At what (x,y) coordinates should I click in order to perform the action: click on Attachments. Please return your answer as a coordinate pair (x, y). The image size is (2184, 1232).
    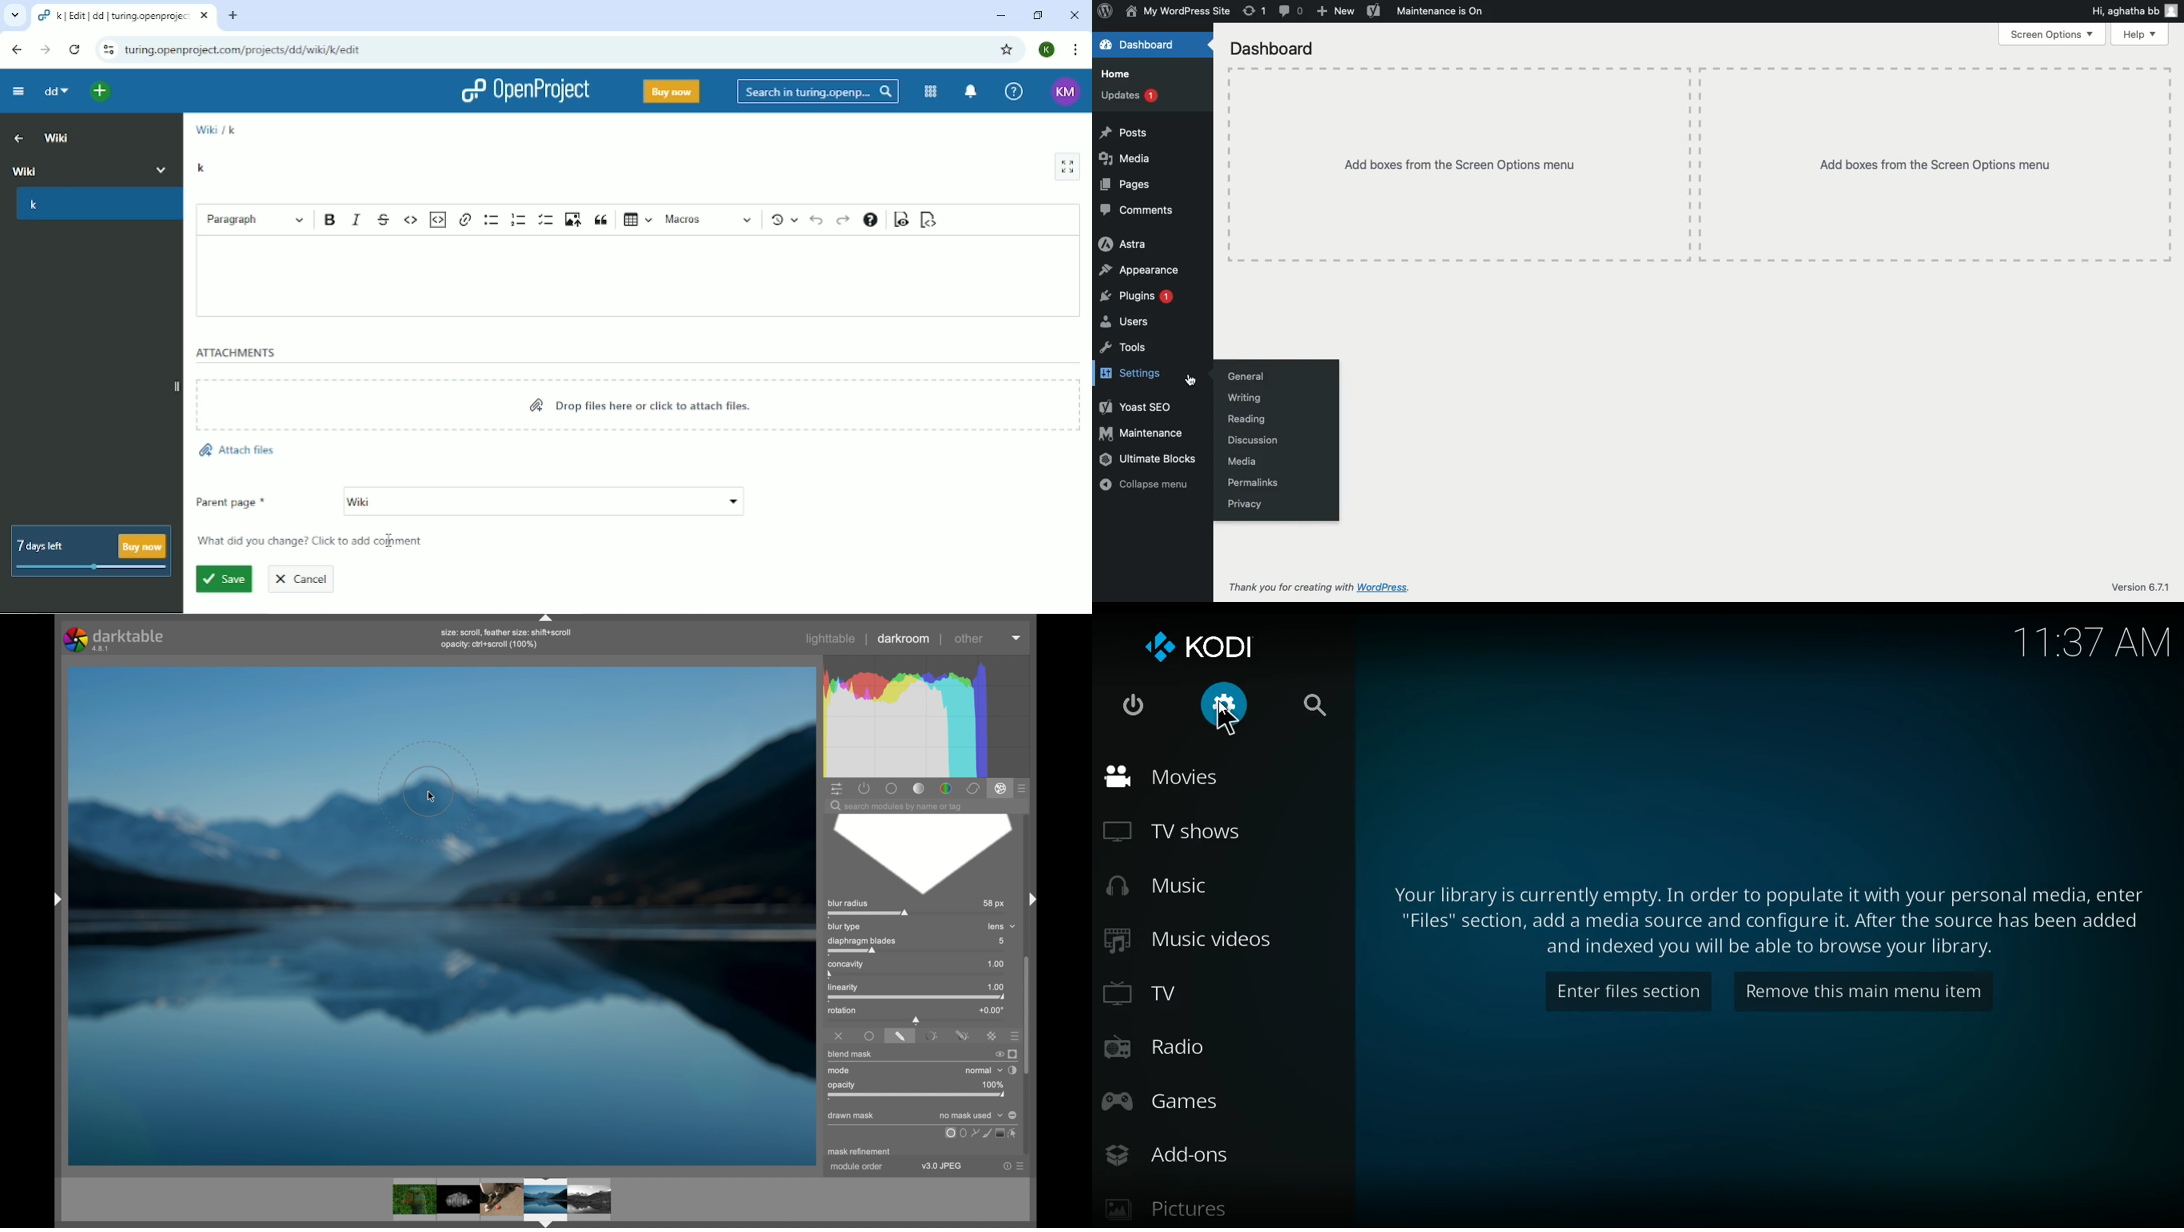
    Looking at the image, I should click on (236, 353).